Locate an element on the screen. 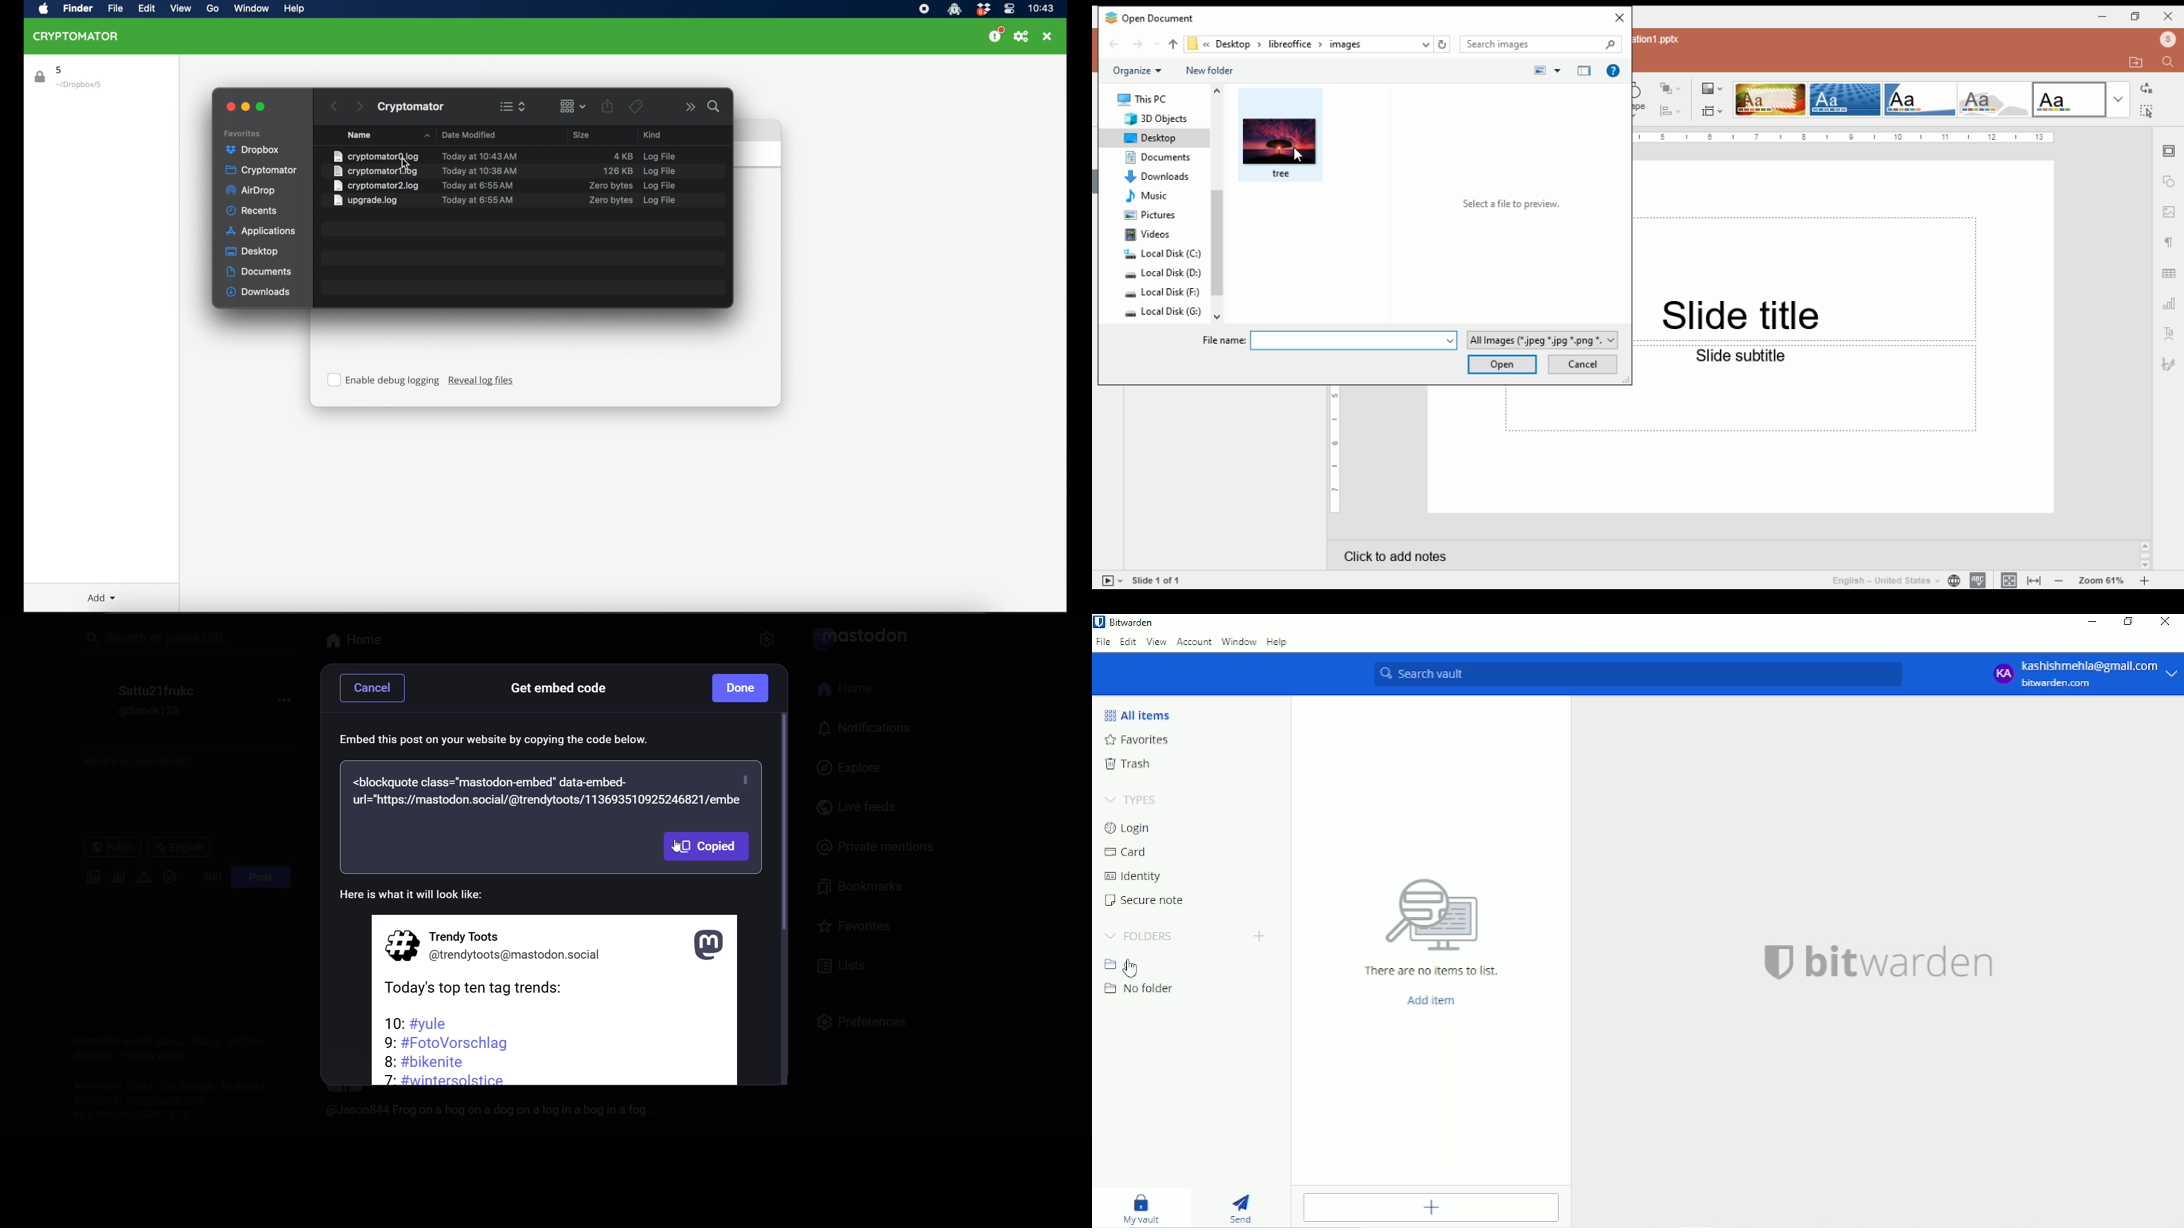  Secure note is located at coordinates (1147, 900).